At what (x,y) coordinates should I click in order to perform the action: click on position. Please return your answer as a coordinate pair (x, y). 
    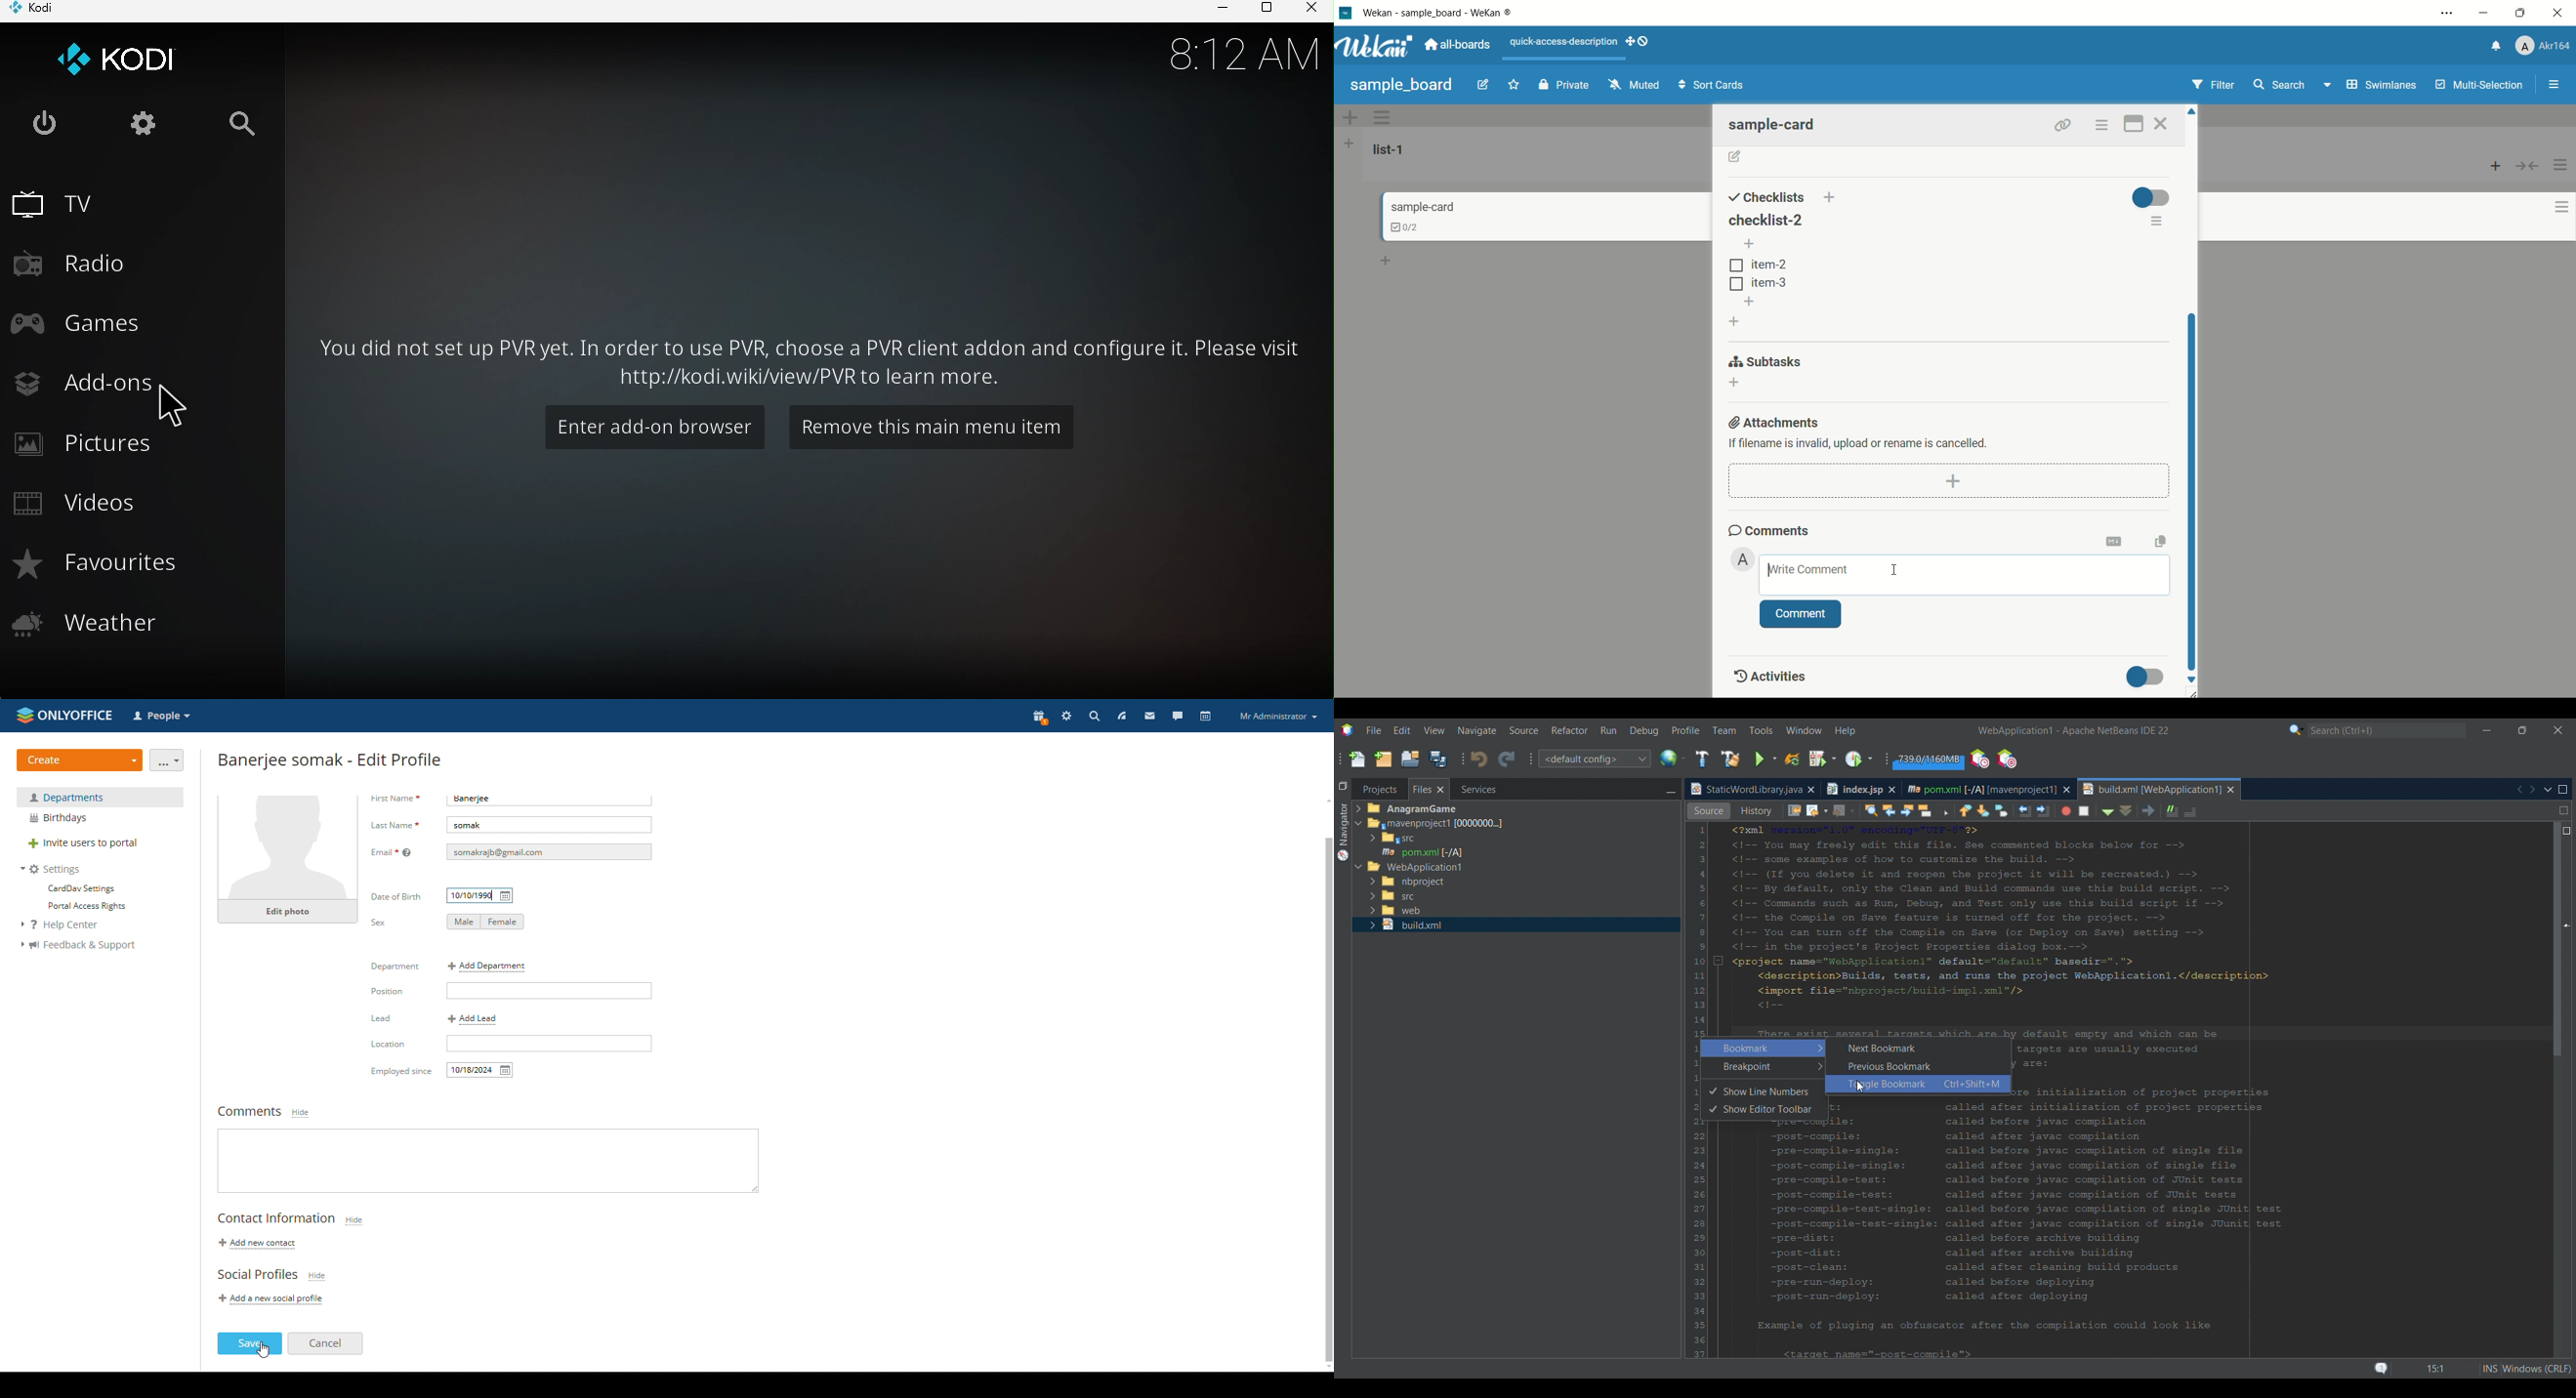
    Looking at the image, I should click on (551, 991).